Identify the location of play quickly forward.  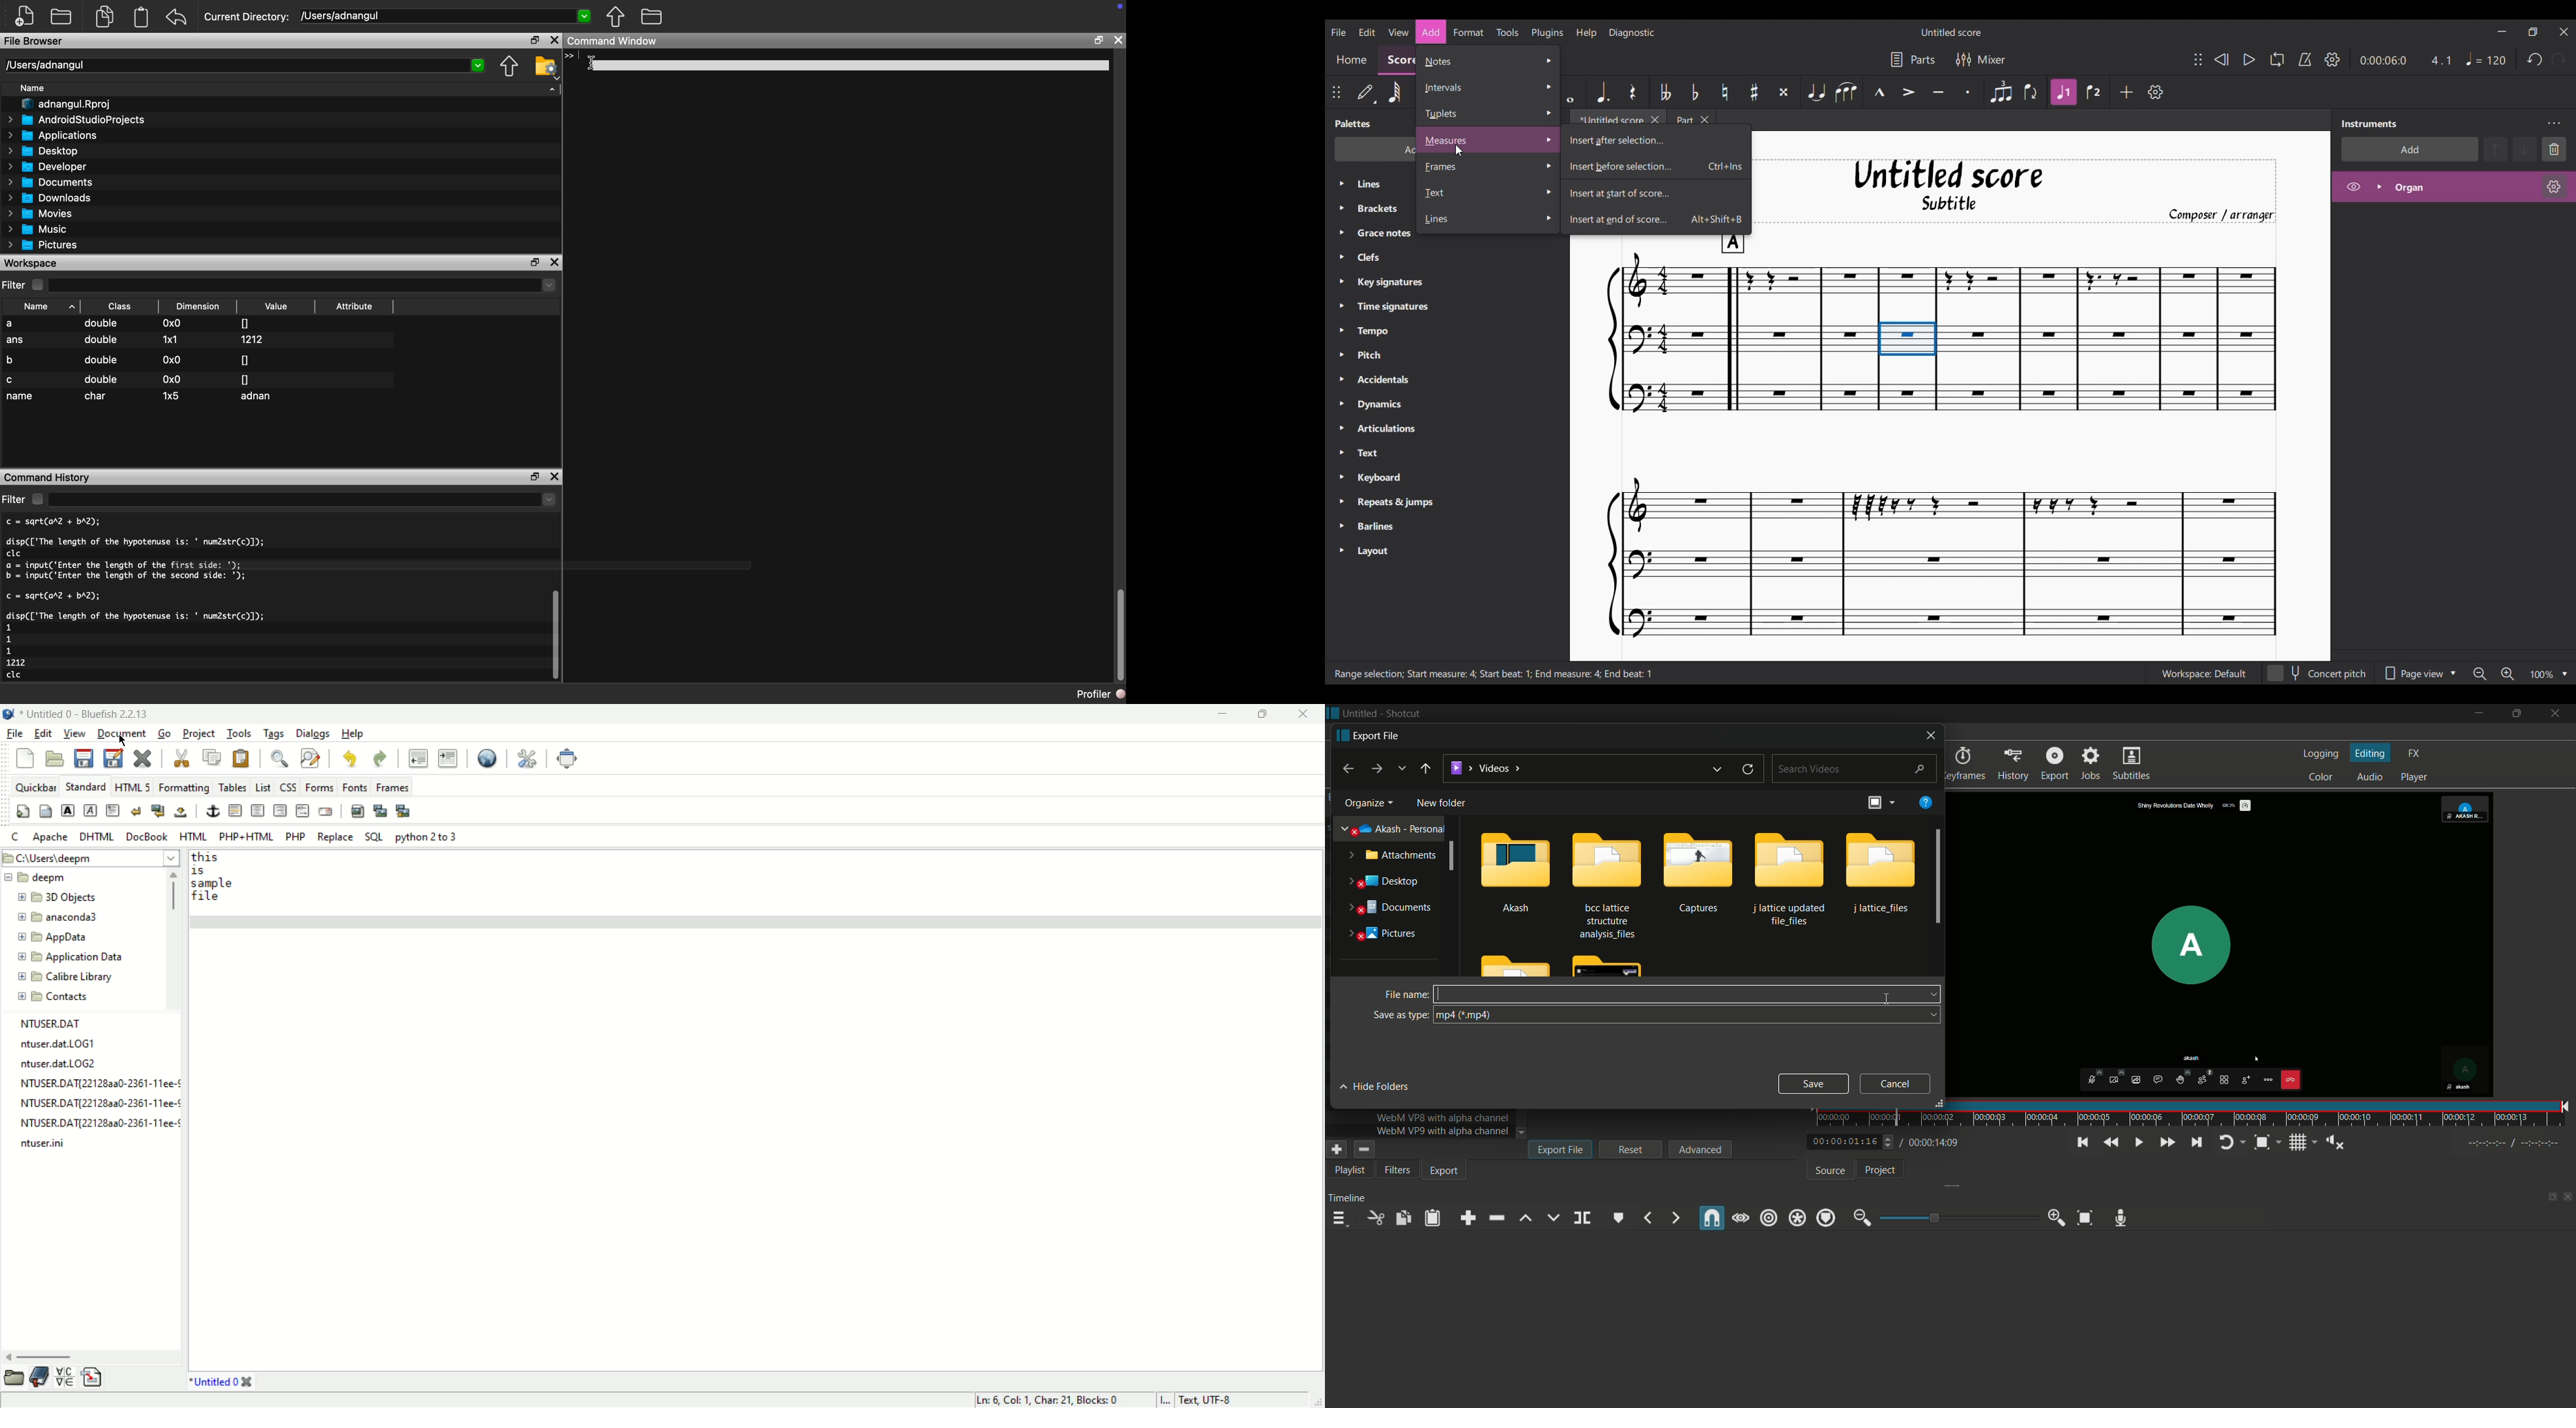
(2166, 1143).